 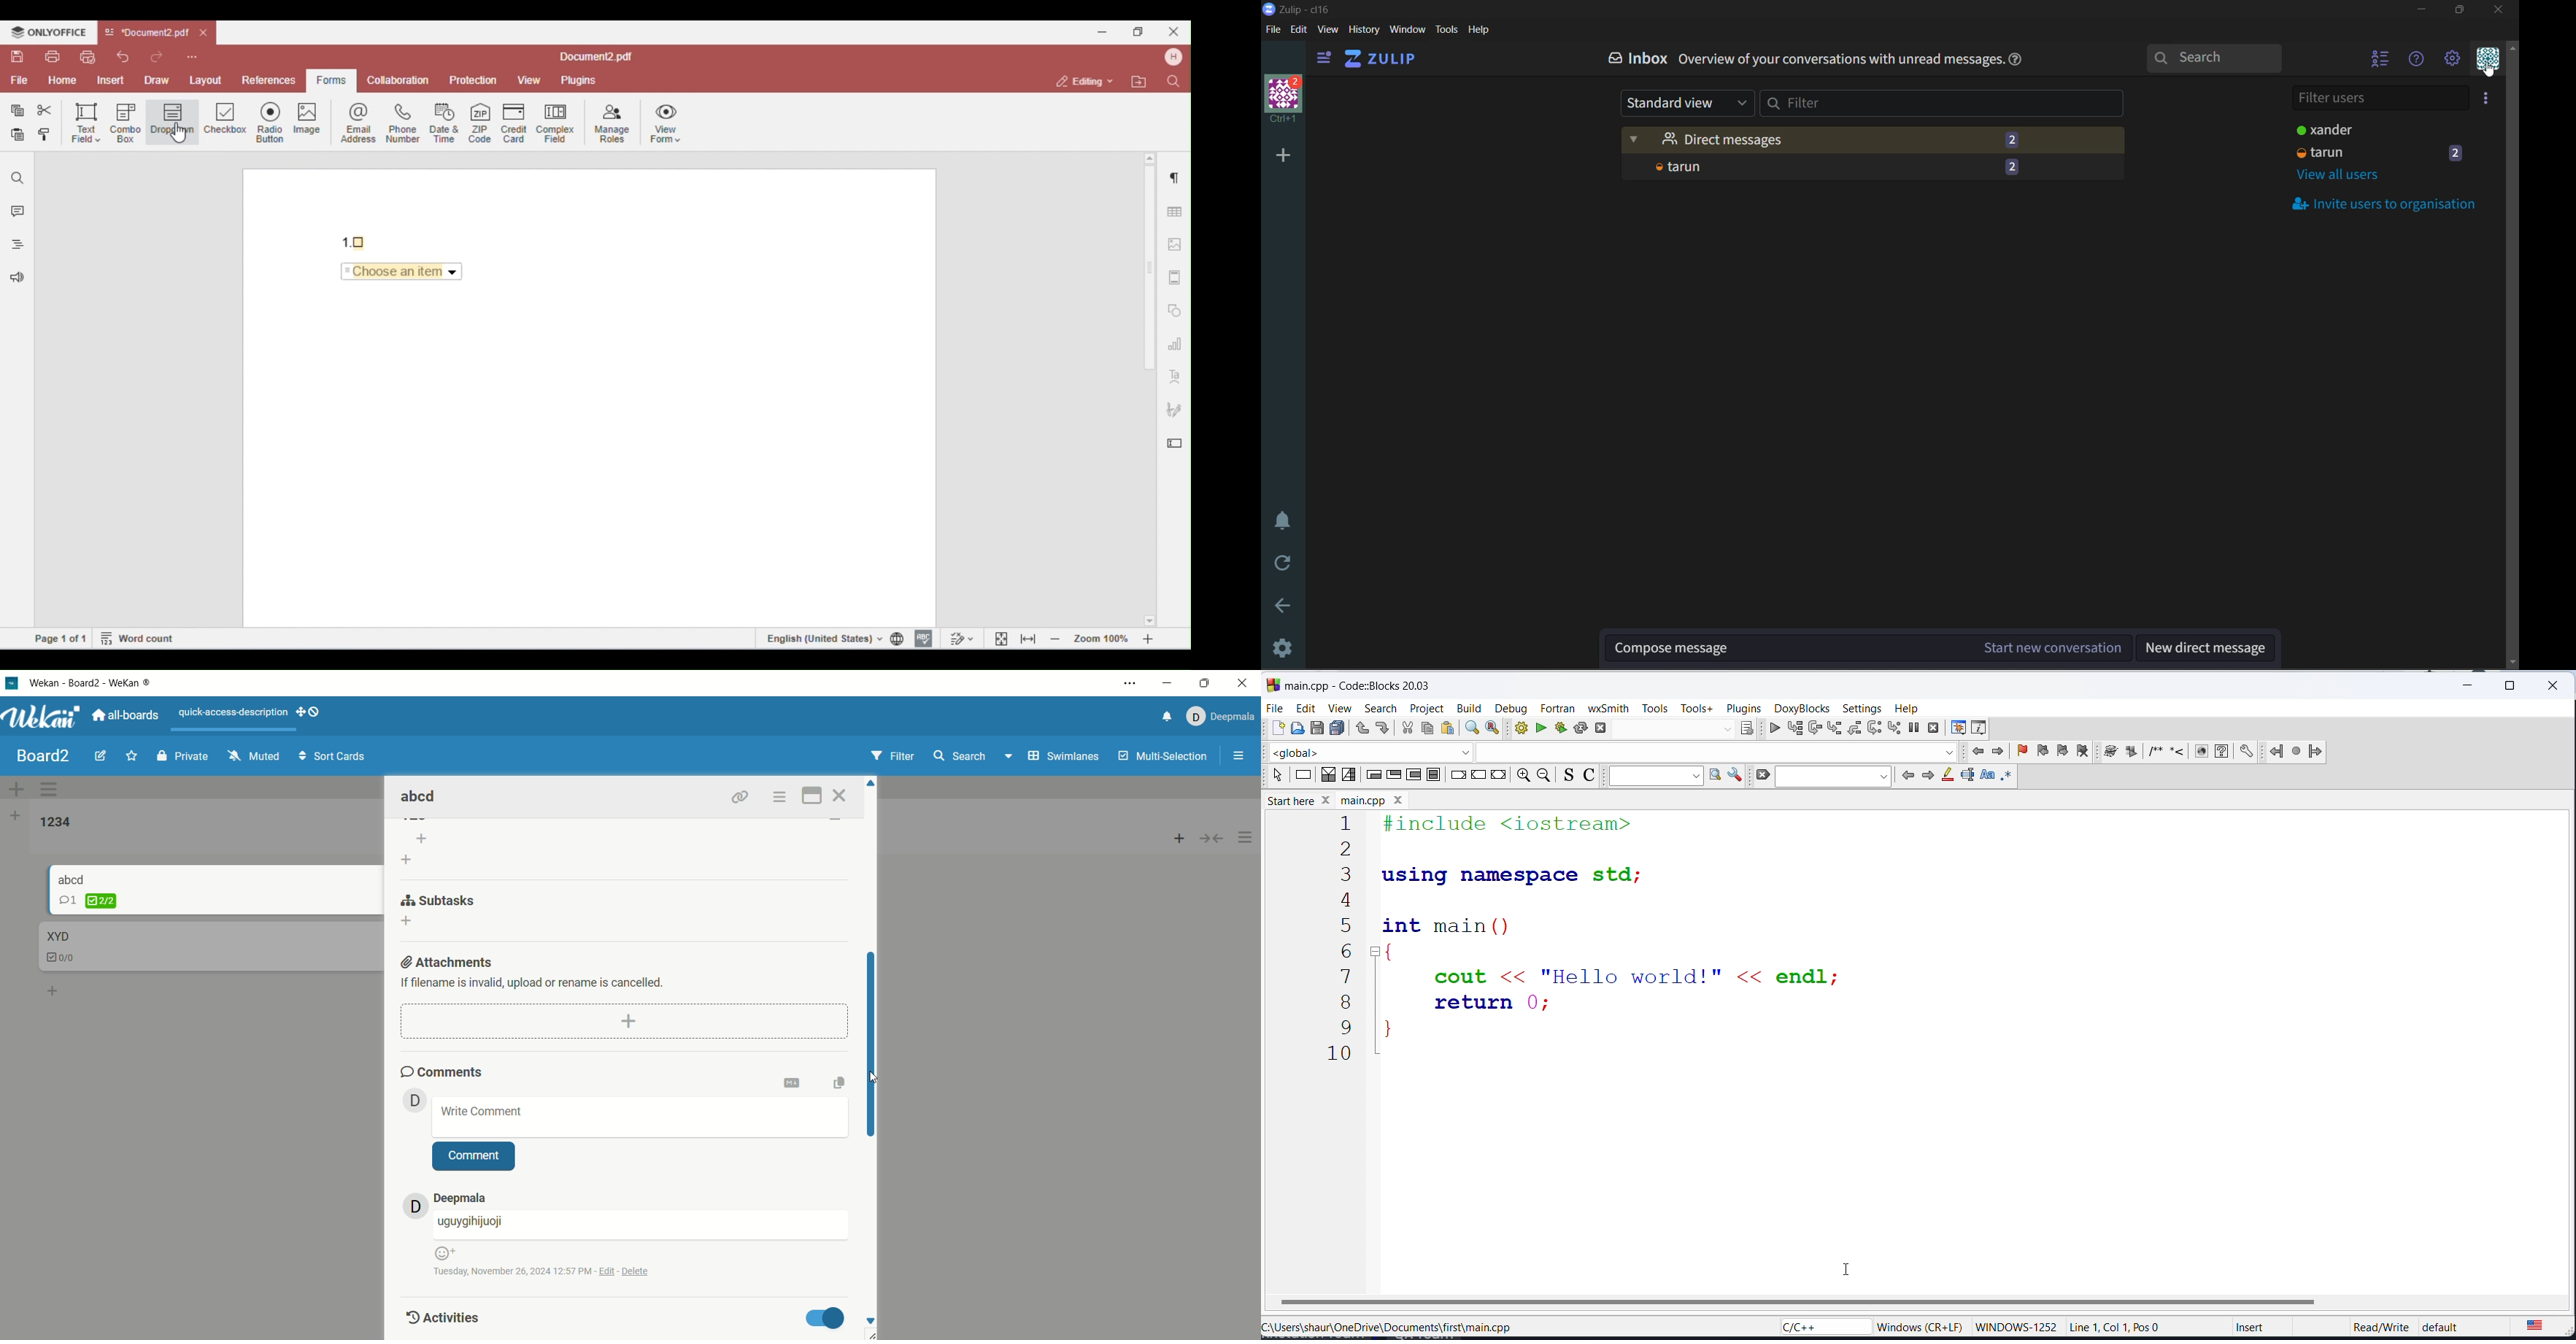 What do you see at coordinates (1997, 752) in the screenshot?
I see `next` at bounding box center [1997, 752].